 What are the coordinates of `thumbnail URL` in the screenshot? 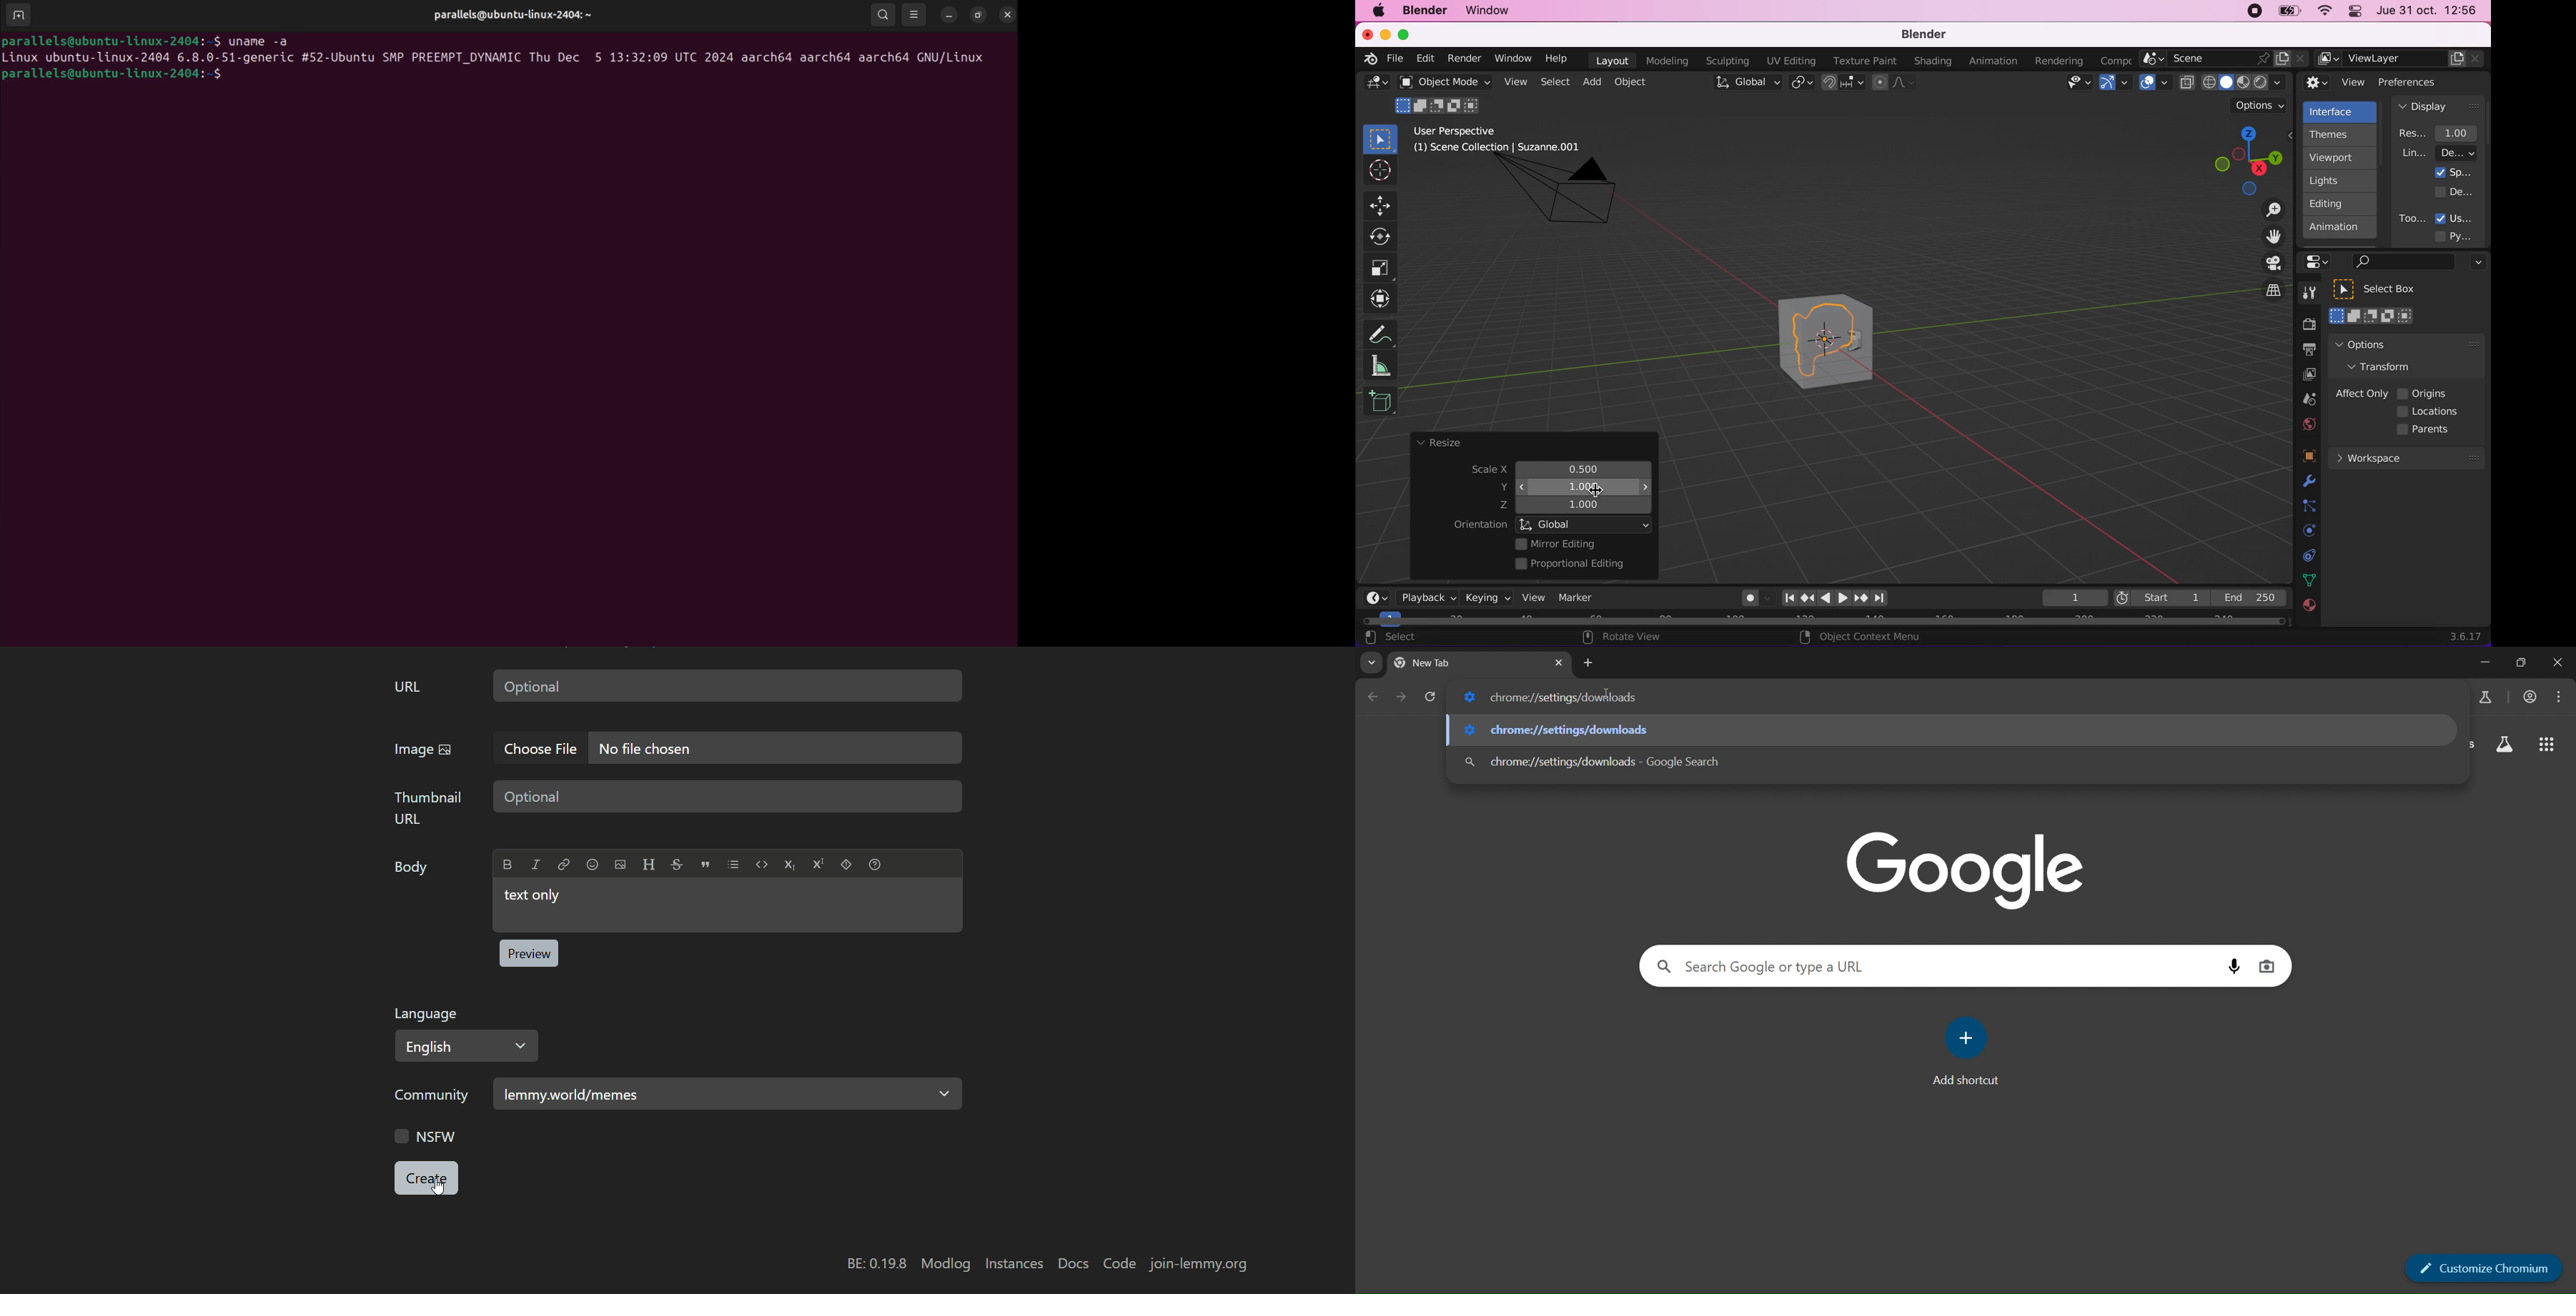 It's located at (429, 807).